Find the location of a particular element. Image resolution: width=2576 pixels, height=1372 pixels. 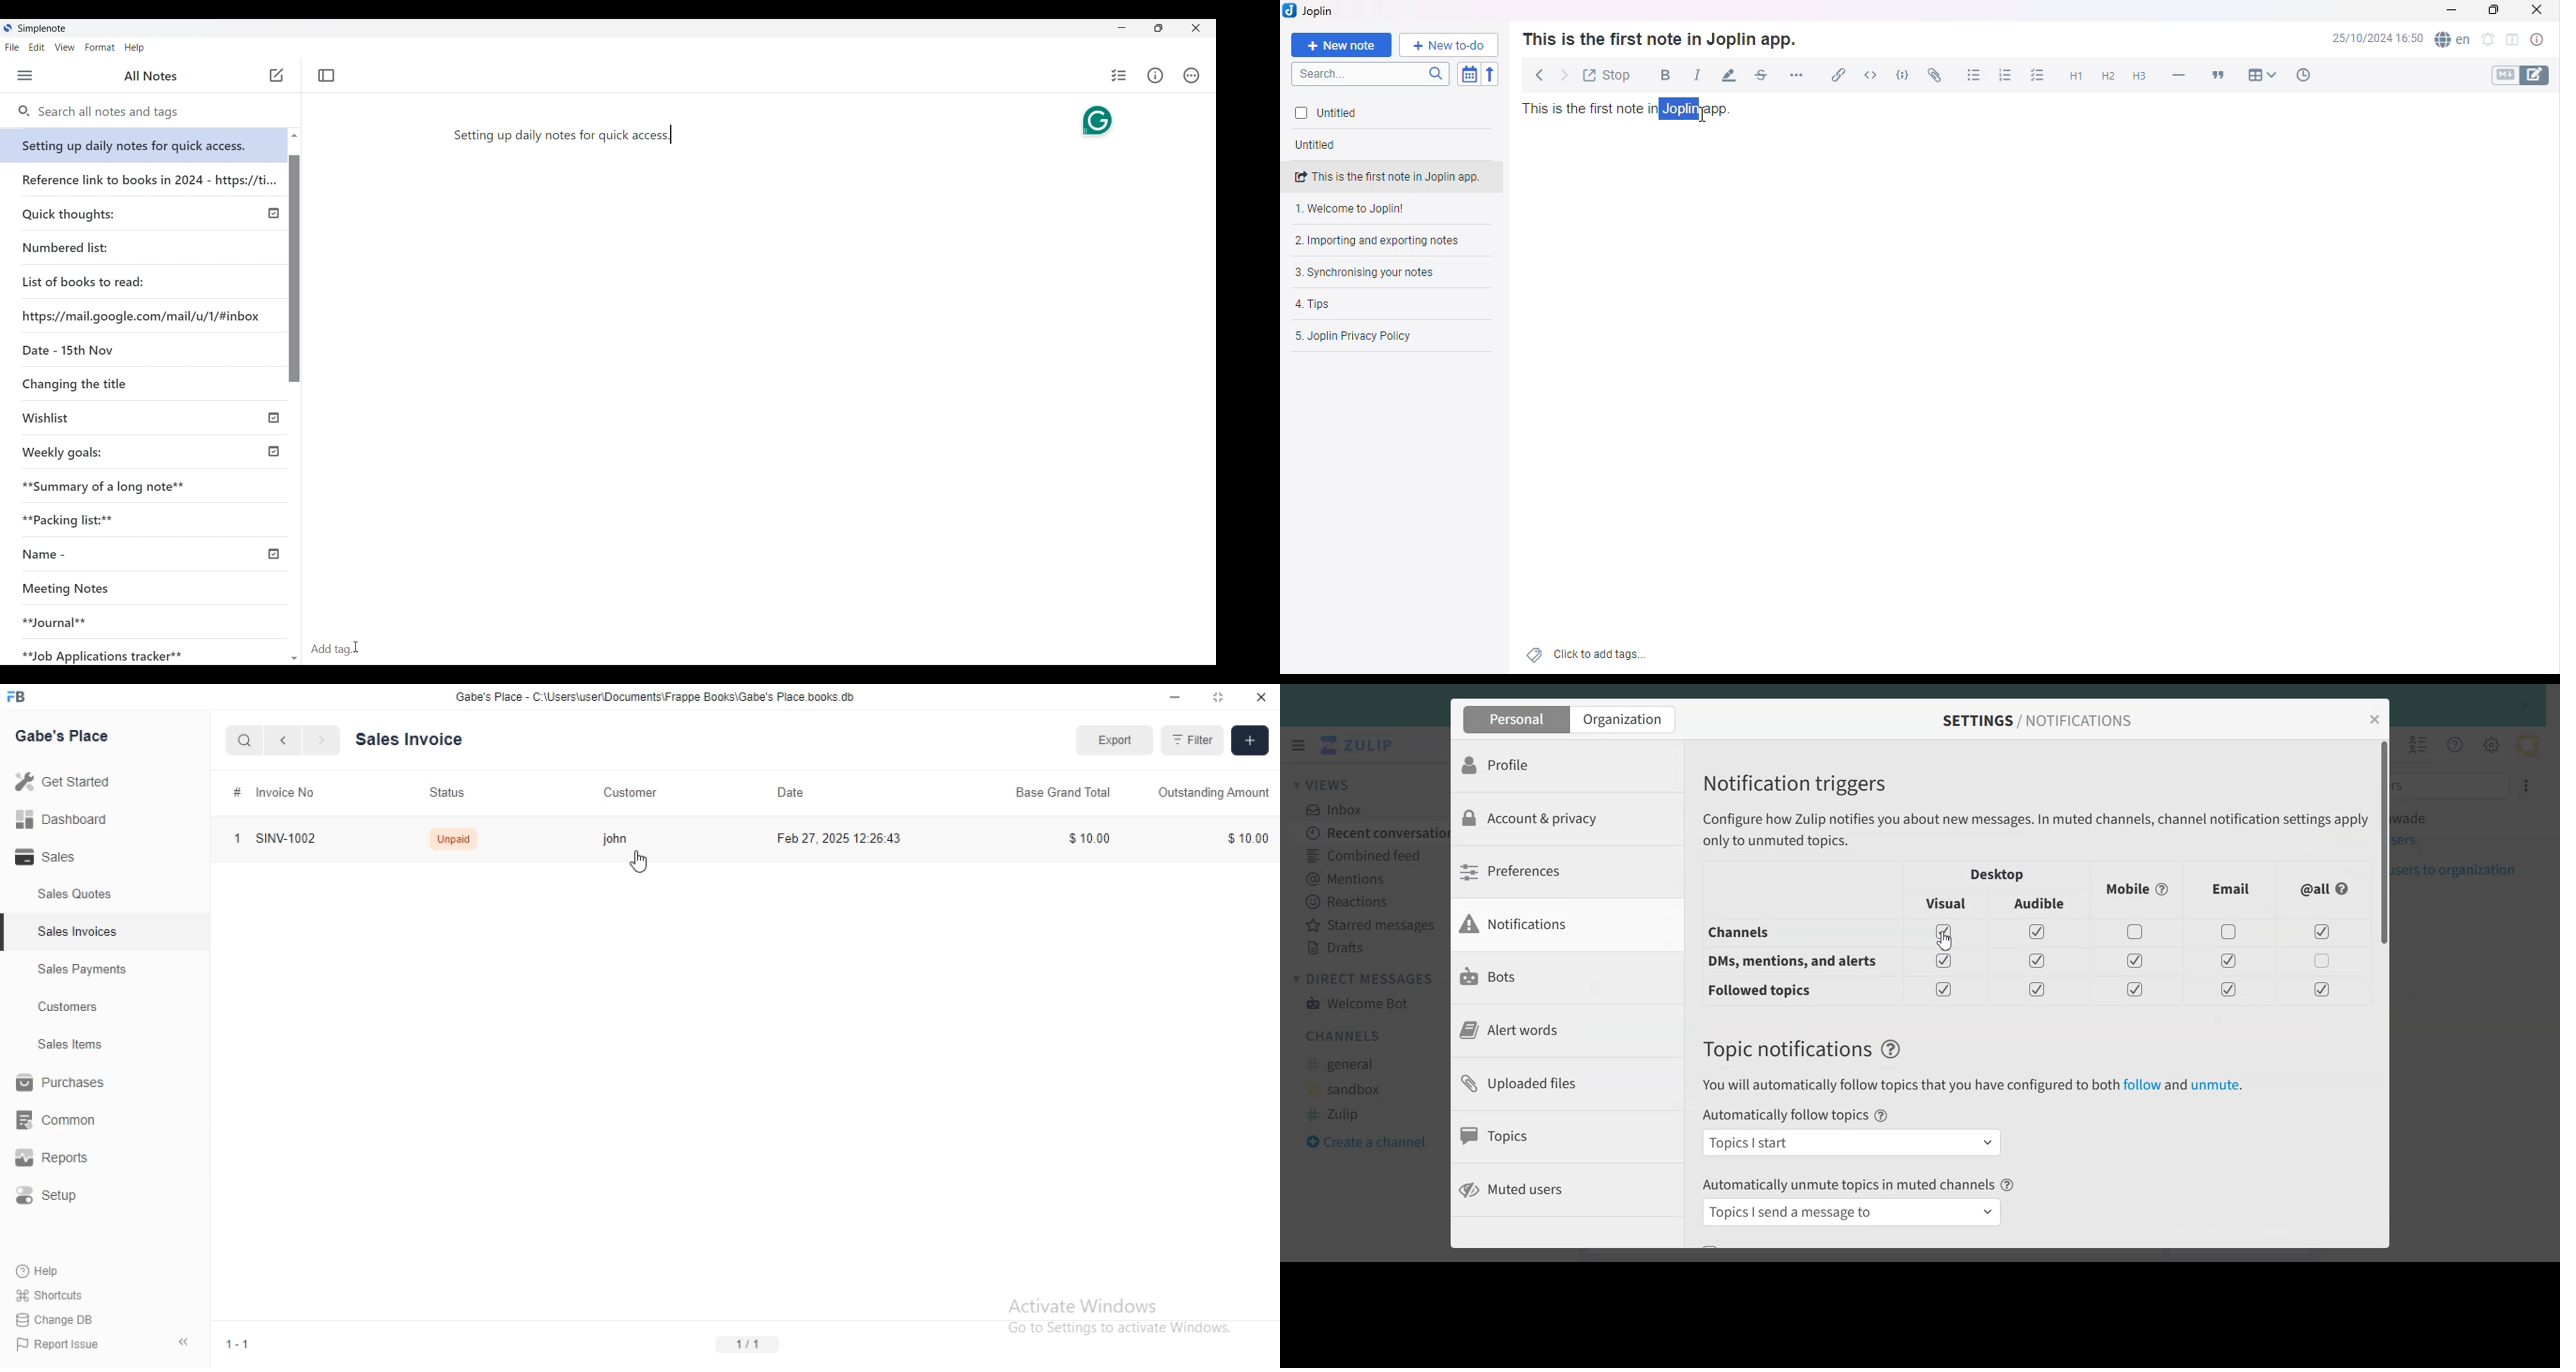

Actions is located at coordinates (1190, 75).